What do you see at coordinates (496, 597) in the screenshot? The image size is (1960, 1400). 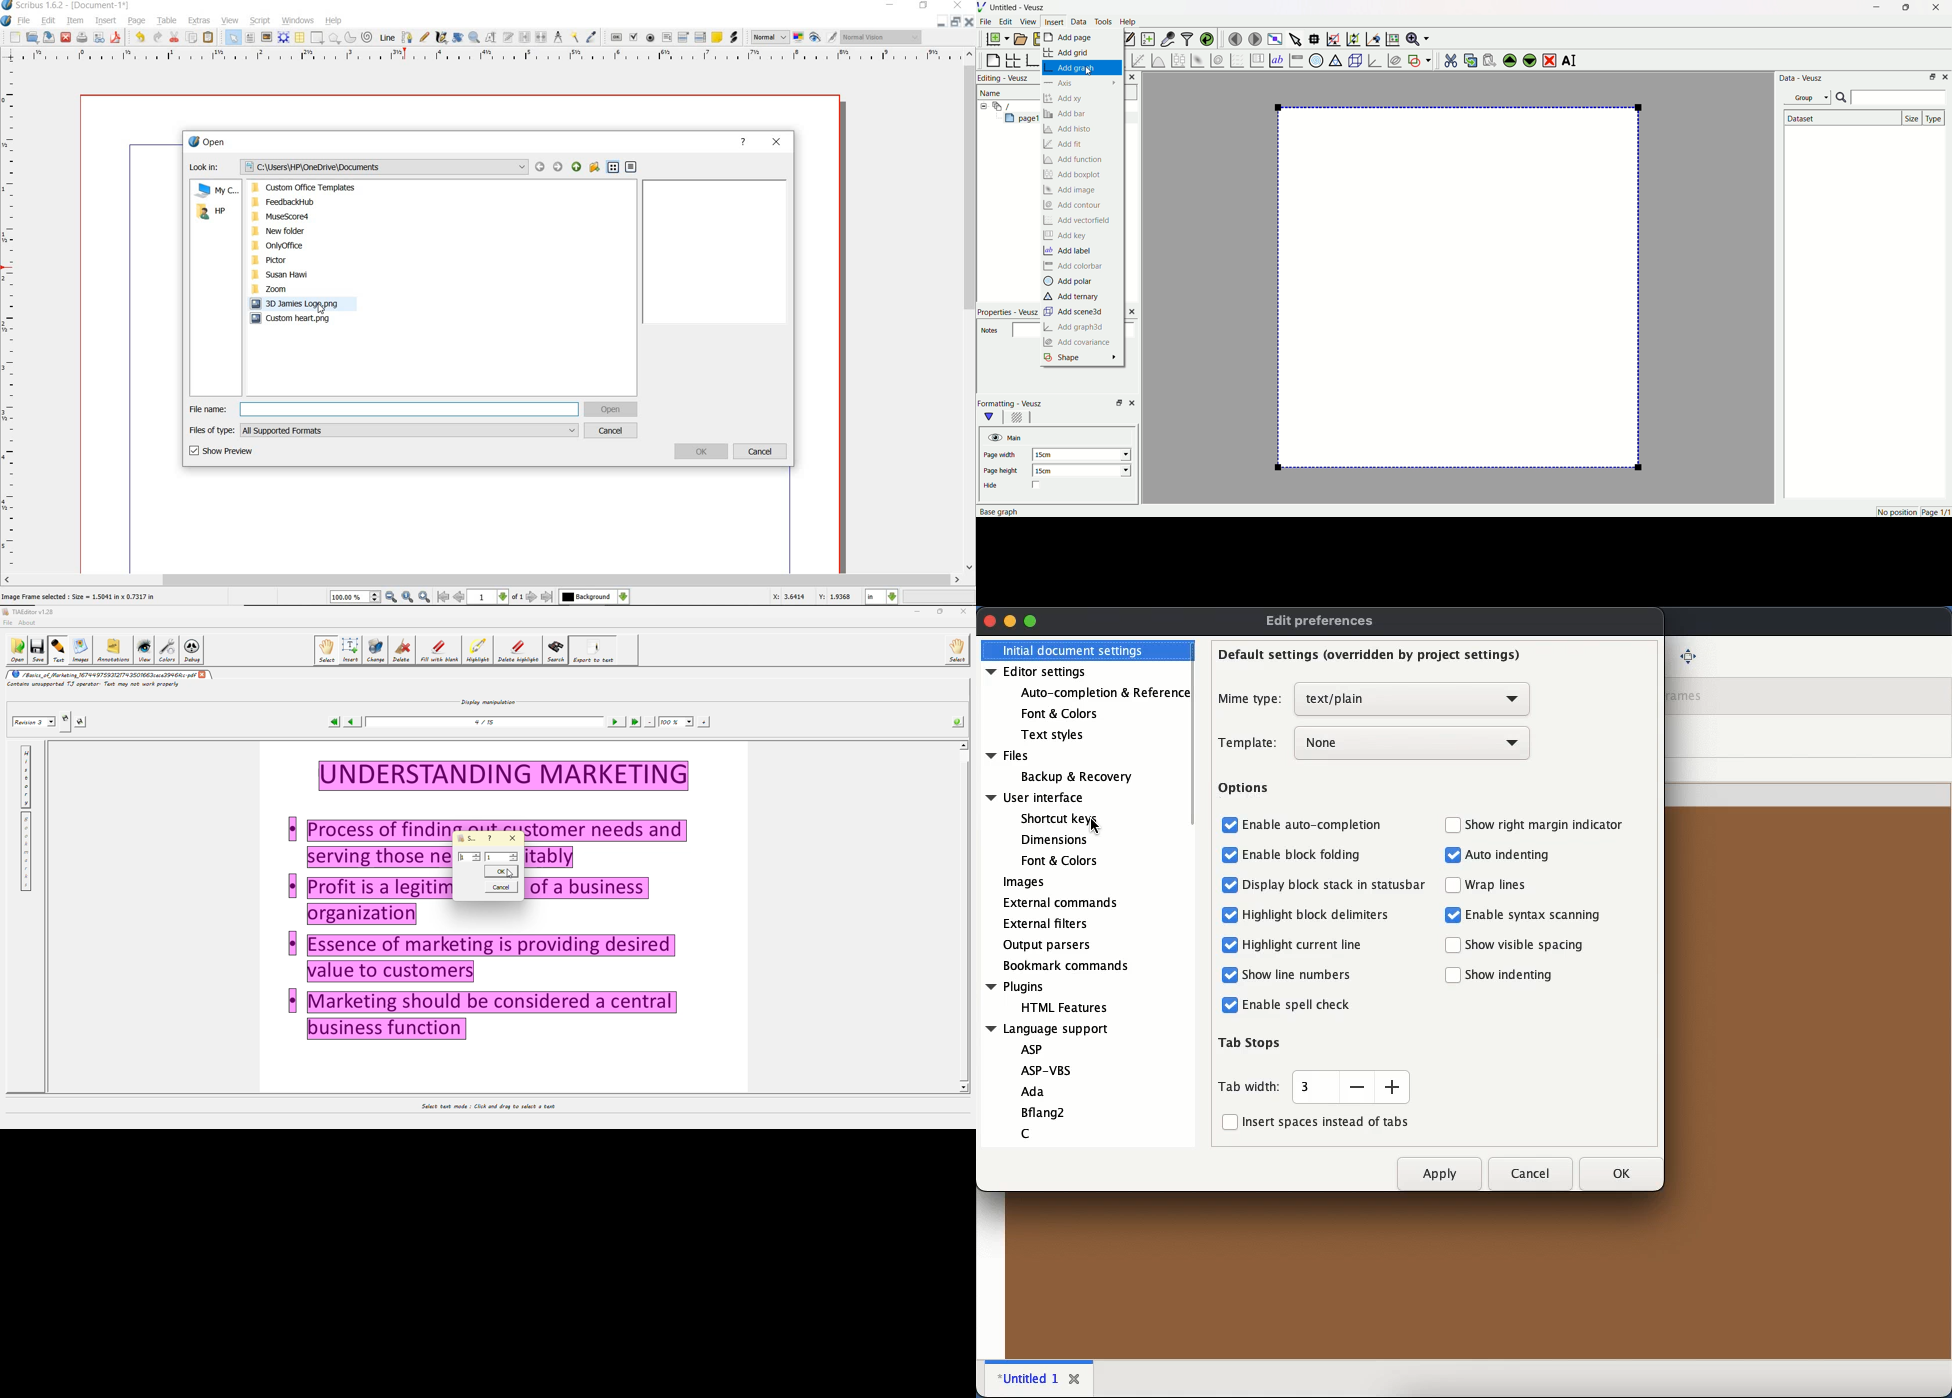 I see `select current page level` at bounding box center [496, 597].